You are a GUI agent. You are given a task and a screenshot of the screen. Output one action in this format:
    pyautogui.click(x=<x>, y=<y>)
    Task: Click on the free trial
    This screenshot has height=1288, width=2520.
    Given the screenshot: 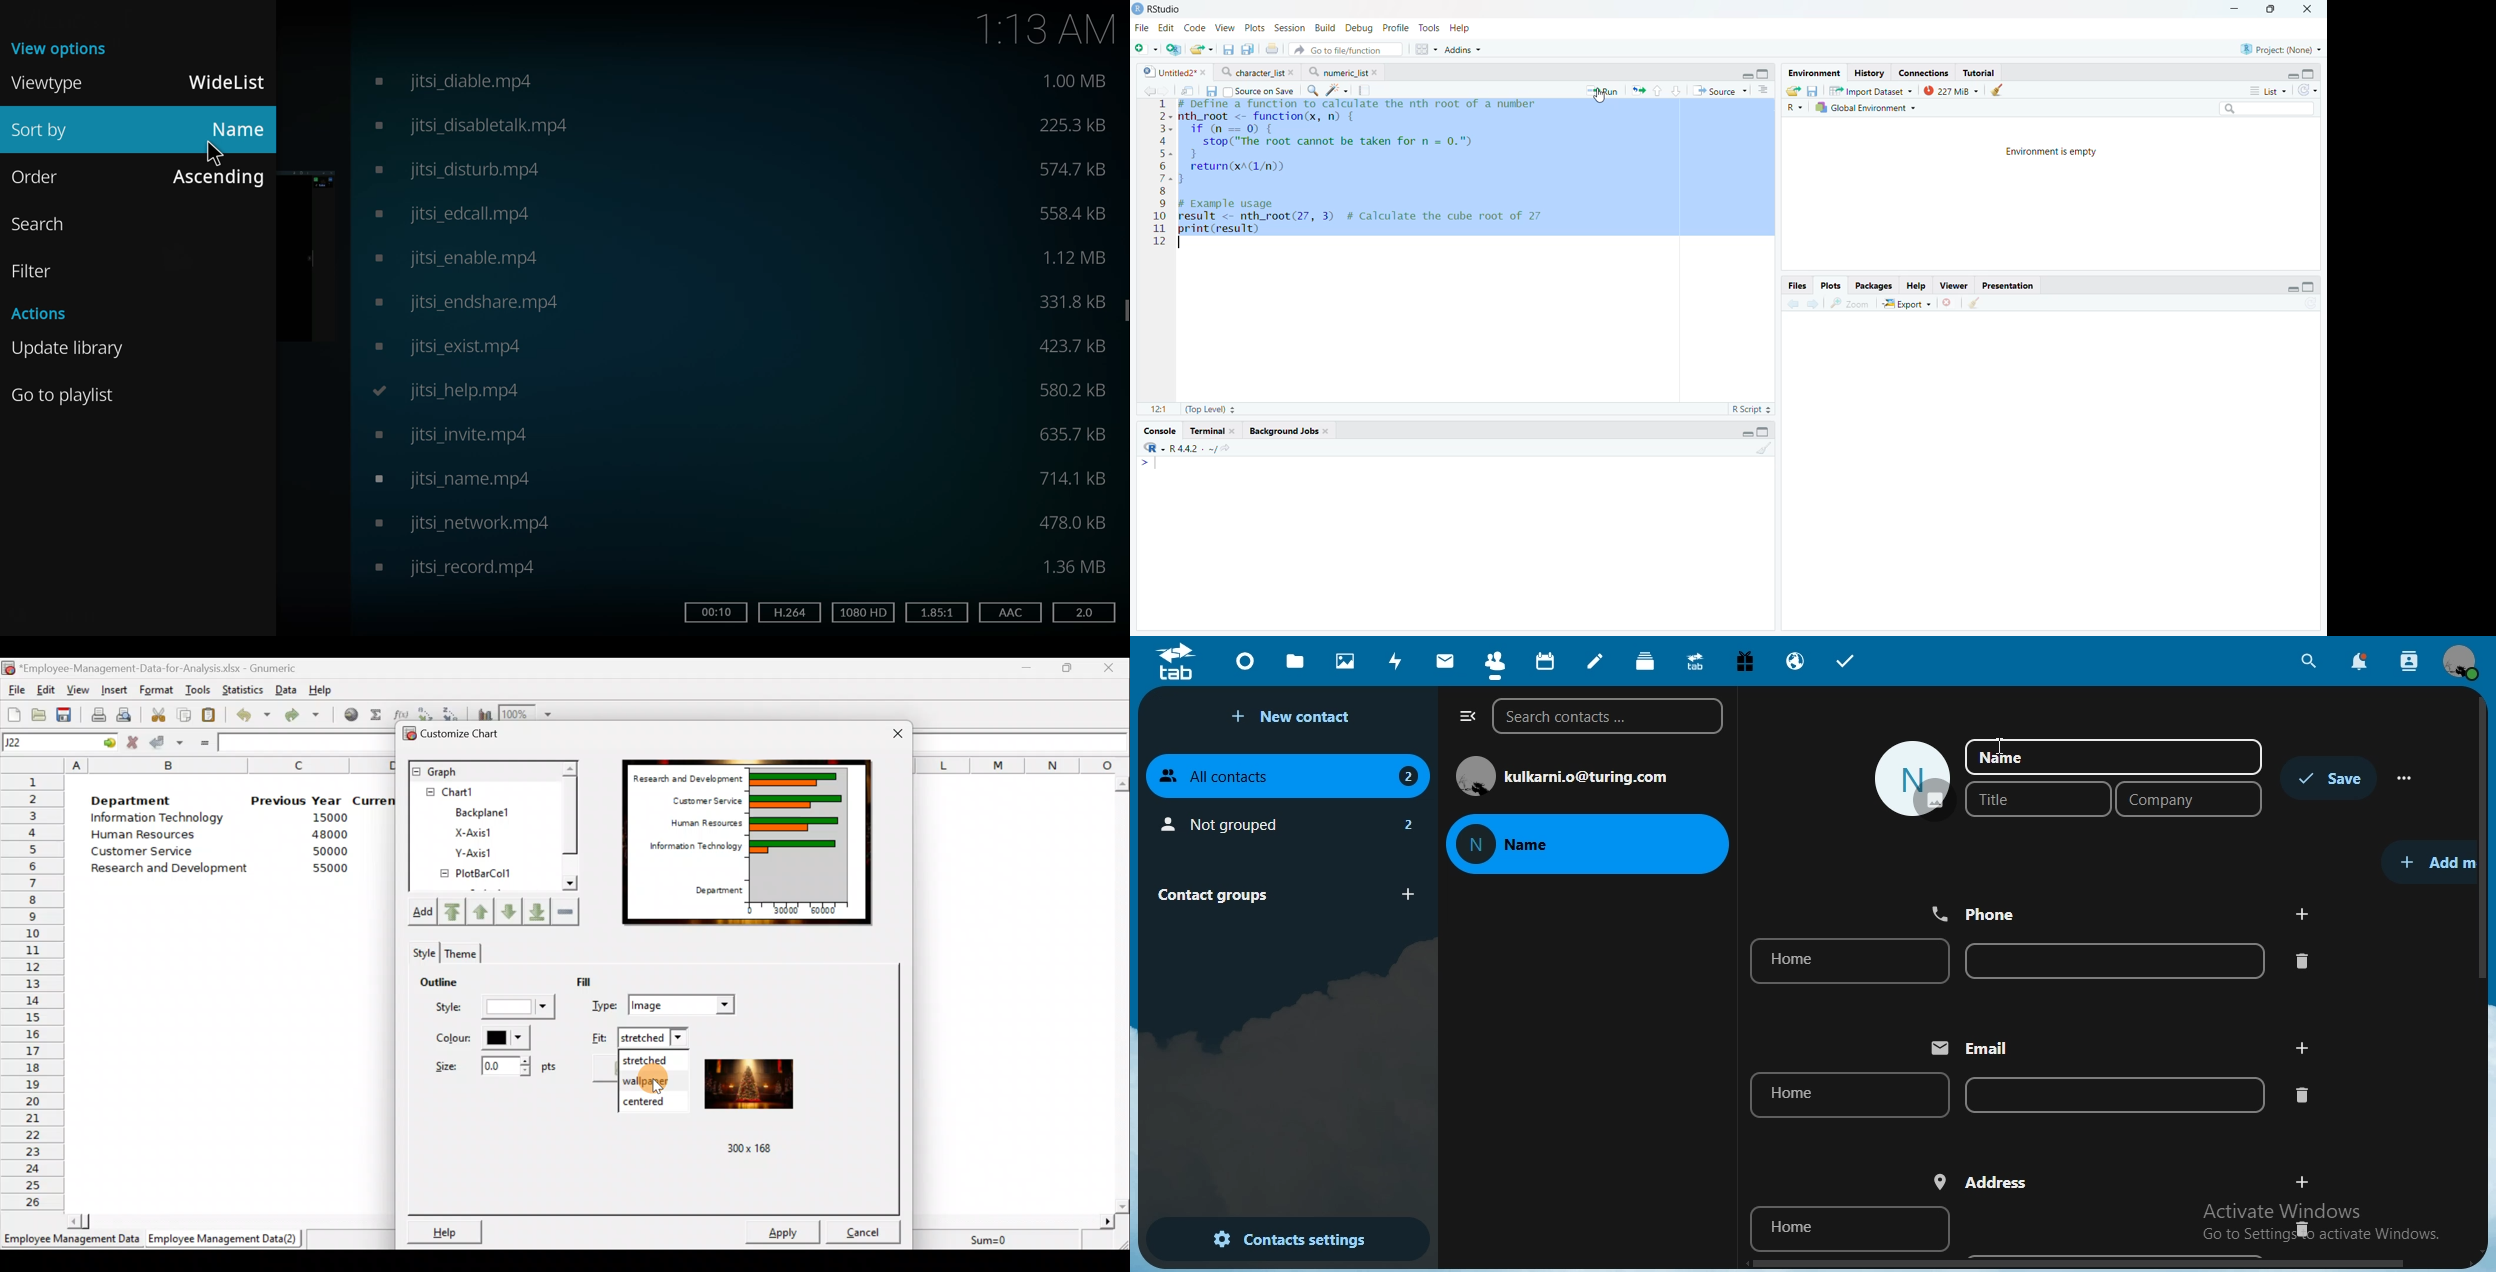 What is the action you would take?
    pyautogui.click(x=1740, y=660)
    